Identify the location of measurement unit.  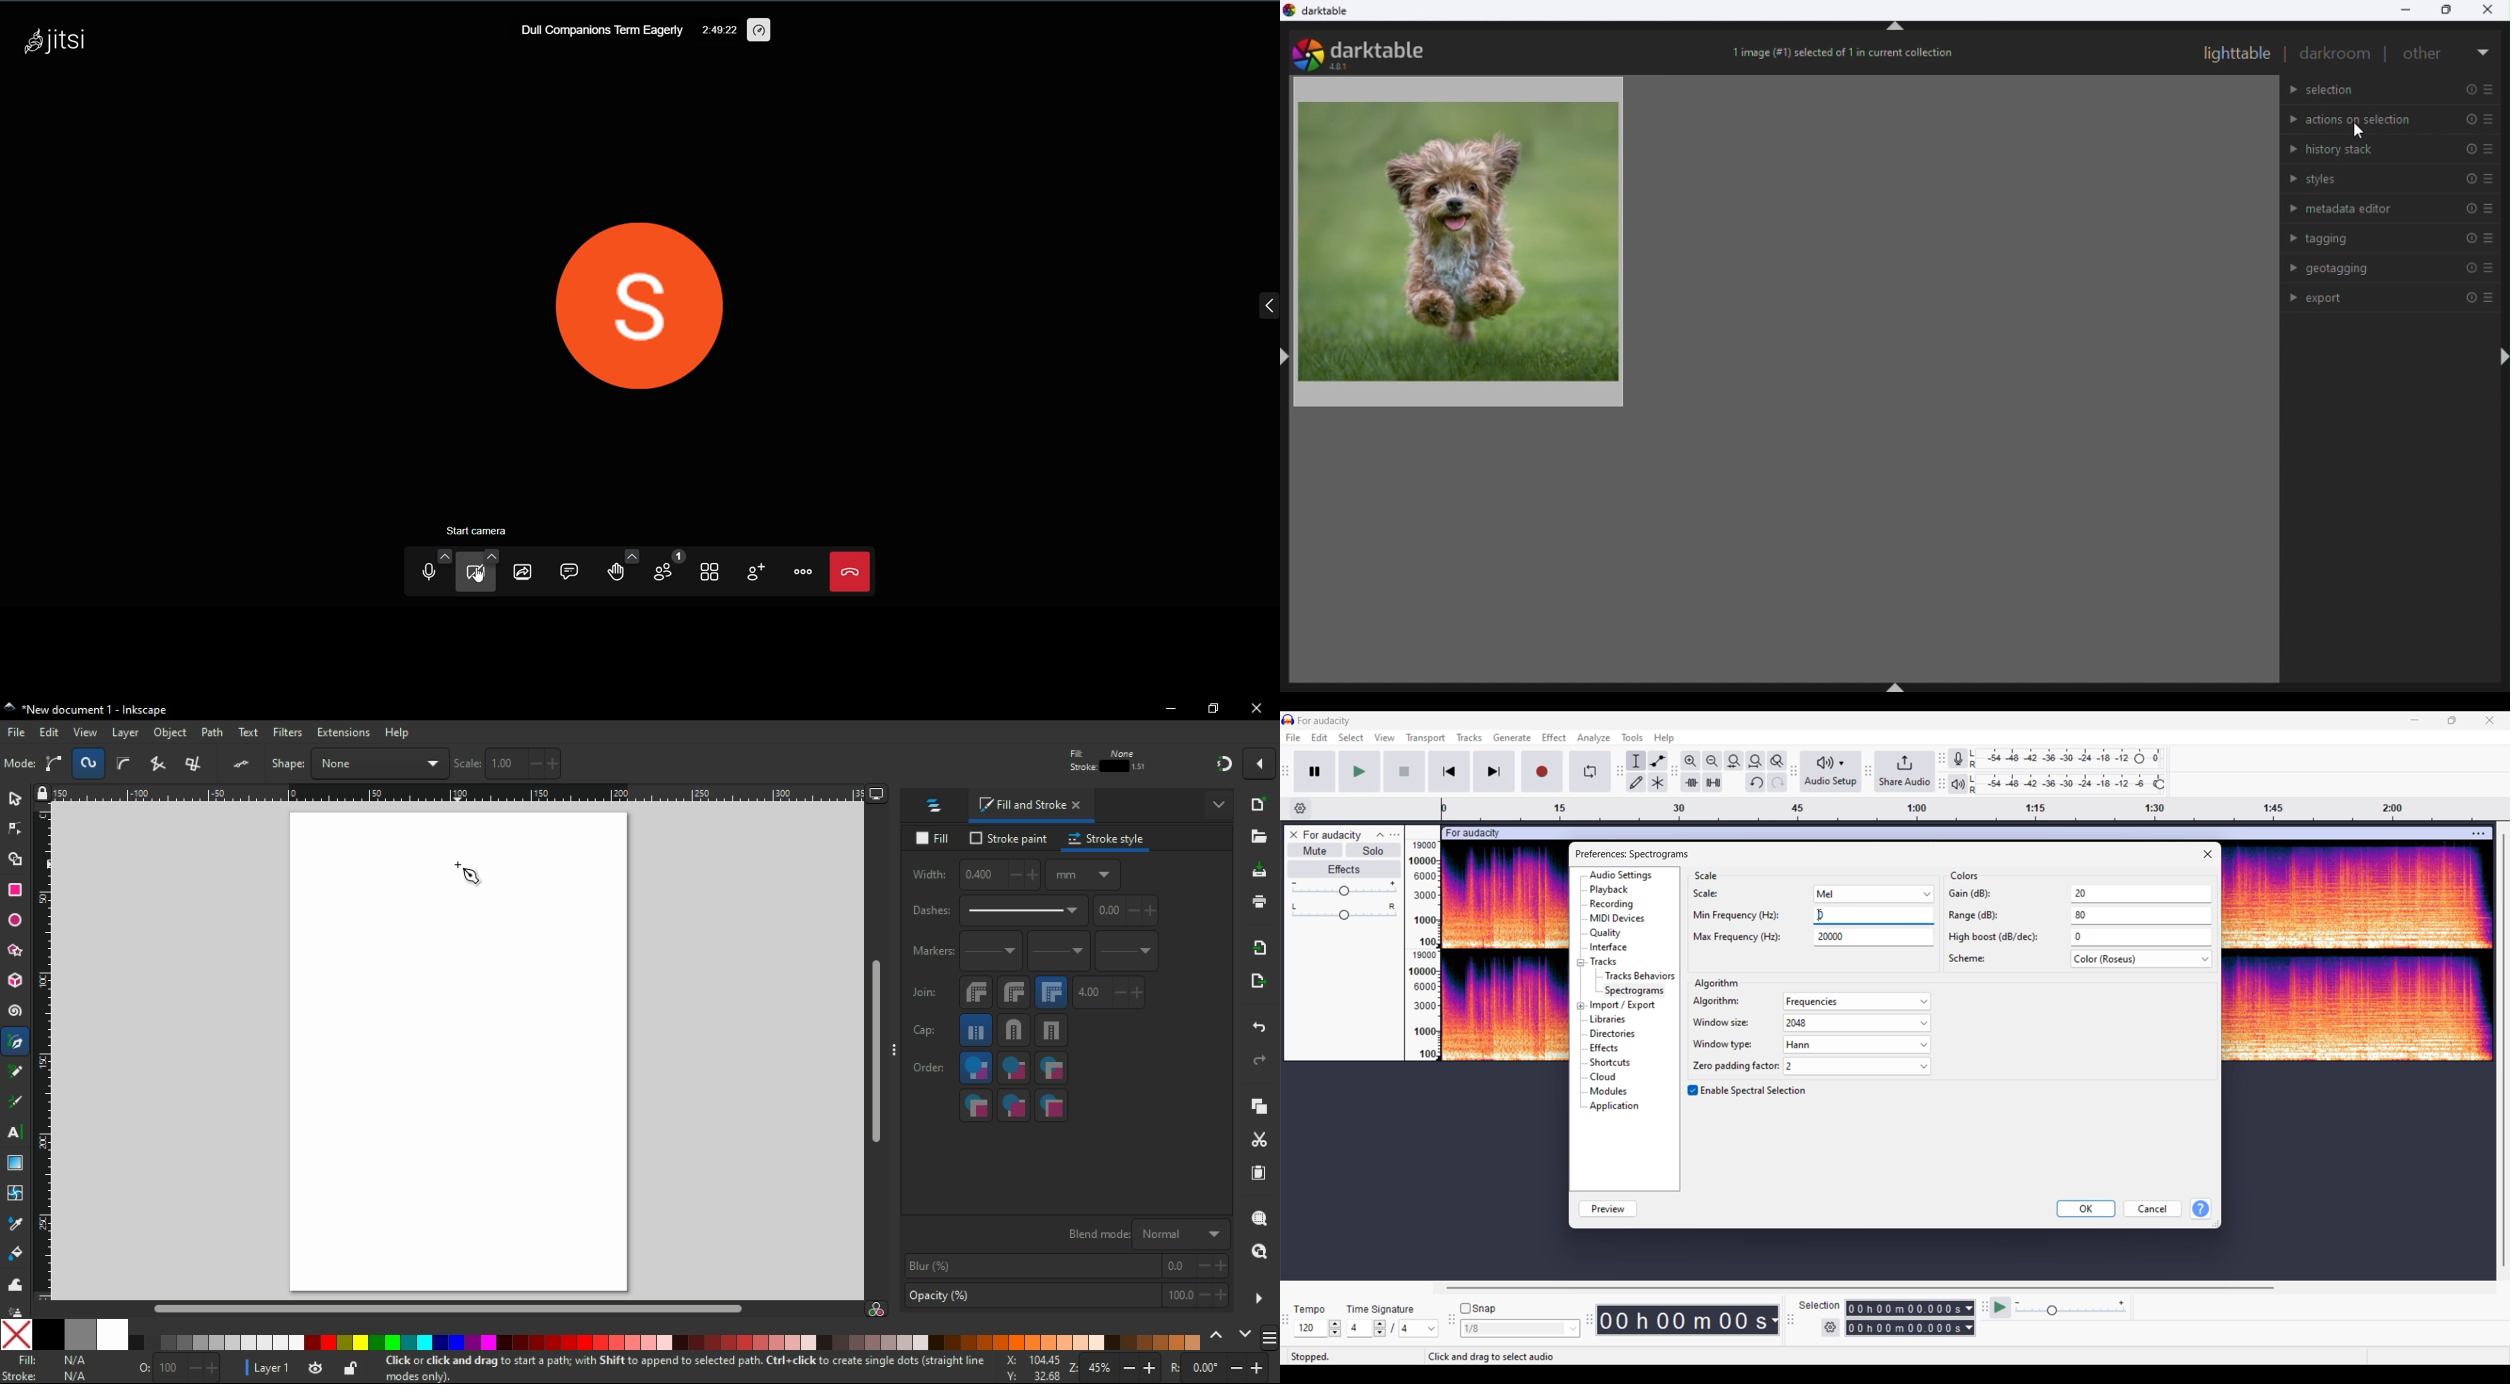
(1012, 763).